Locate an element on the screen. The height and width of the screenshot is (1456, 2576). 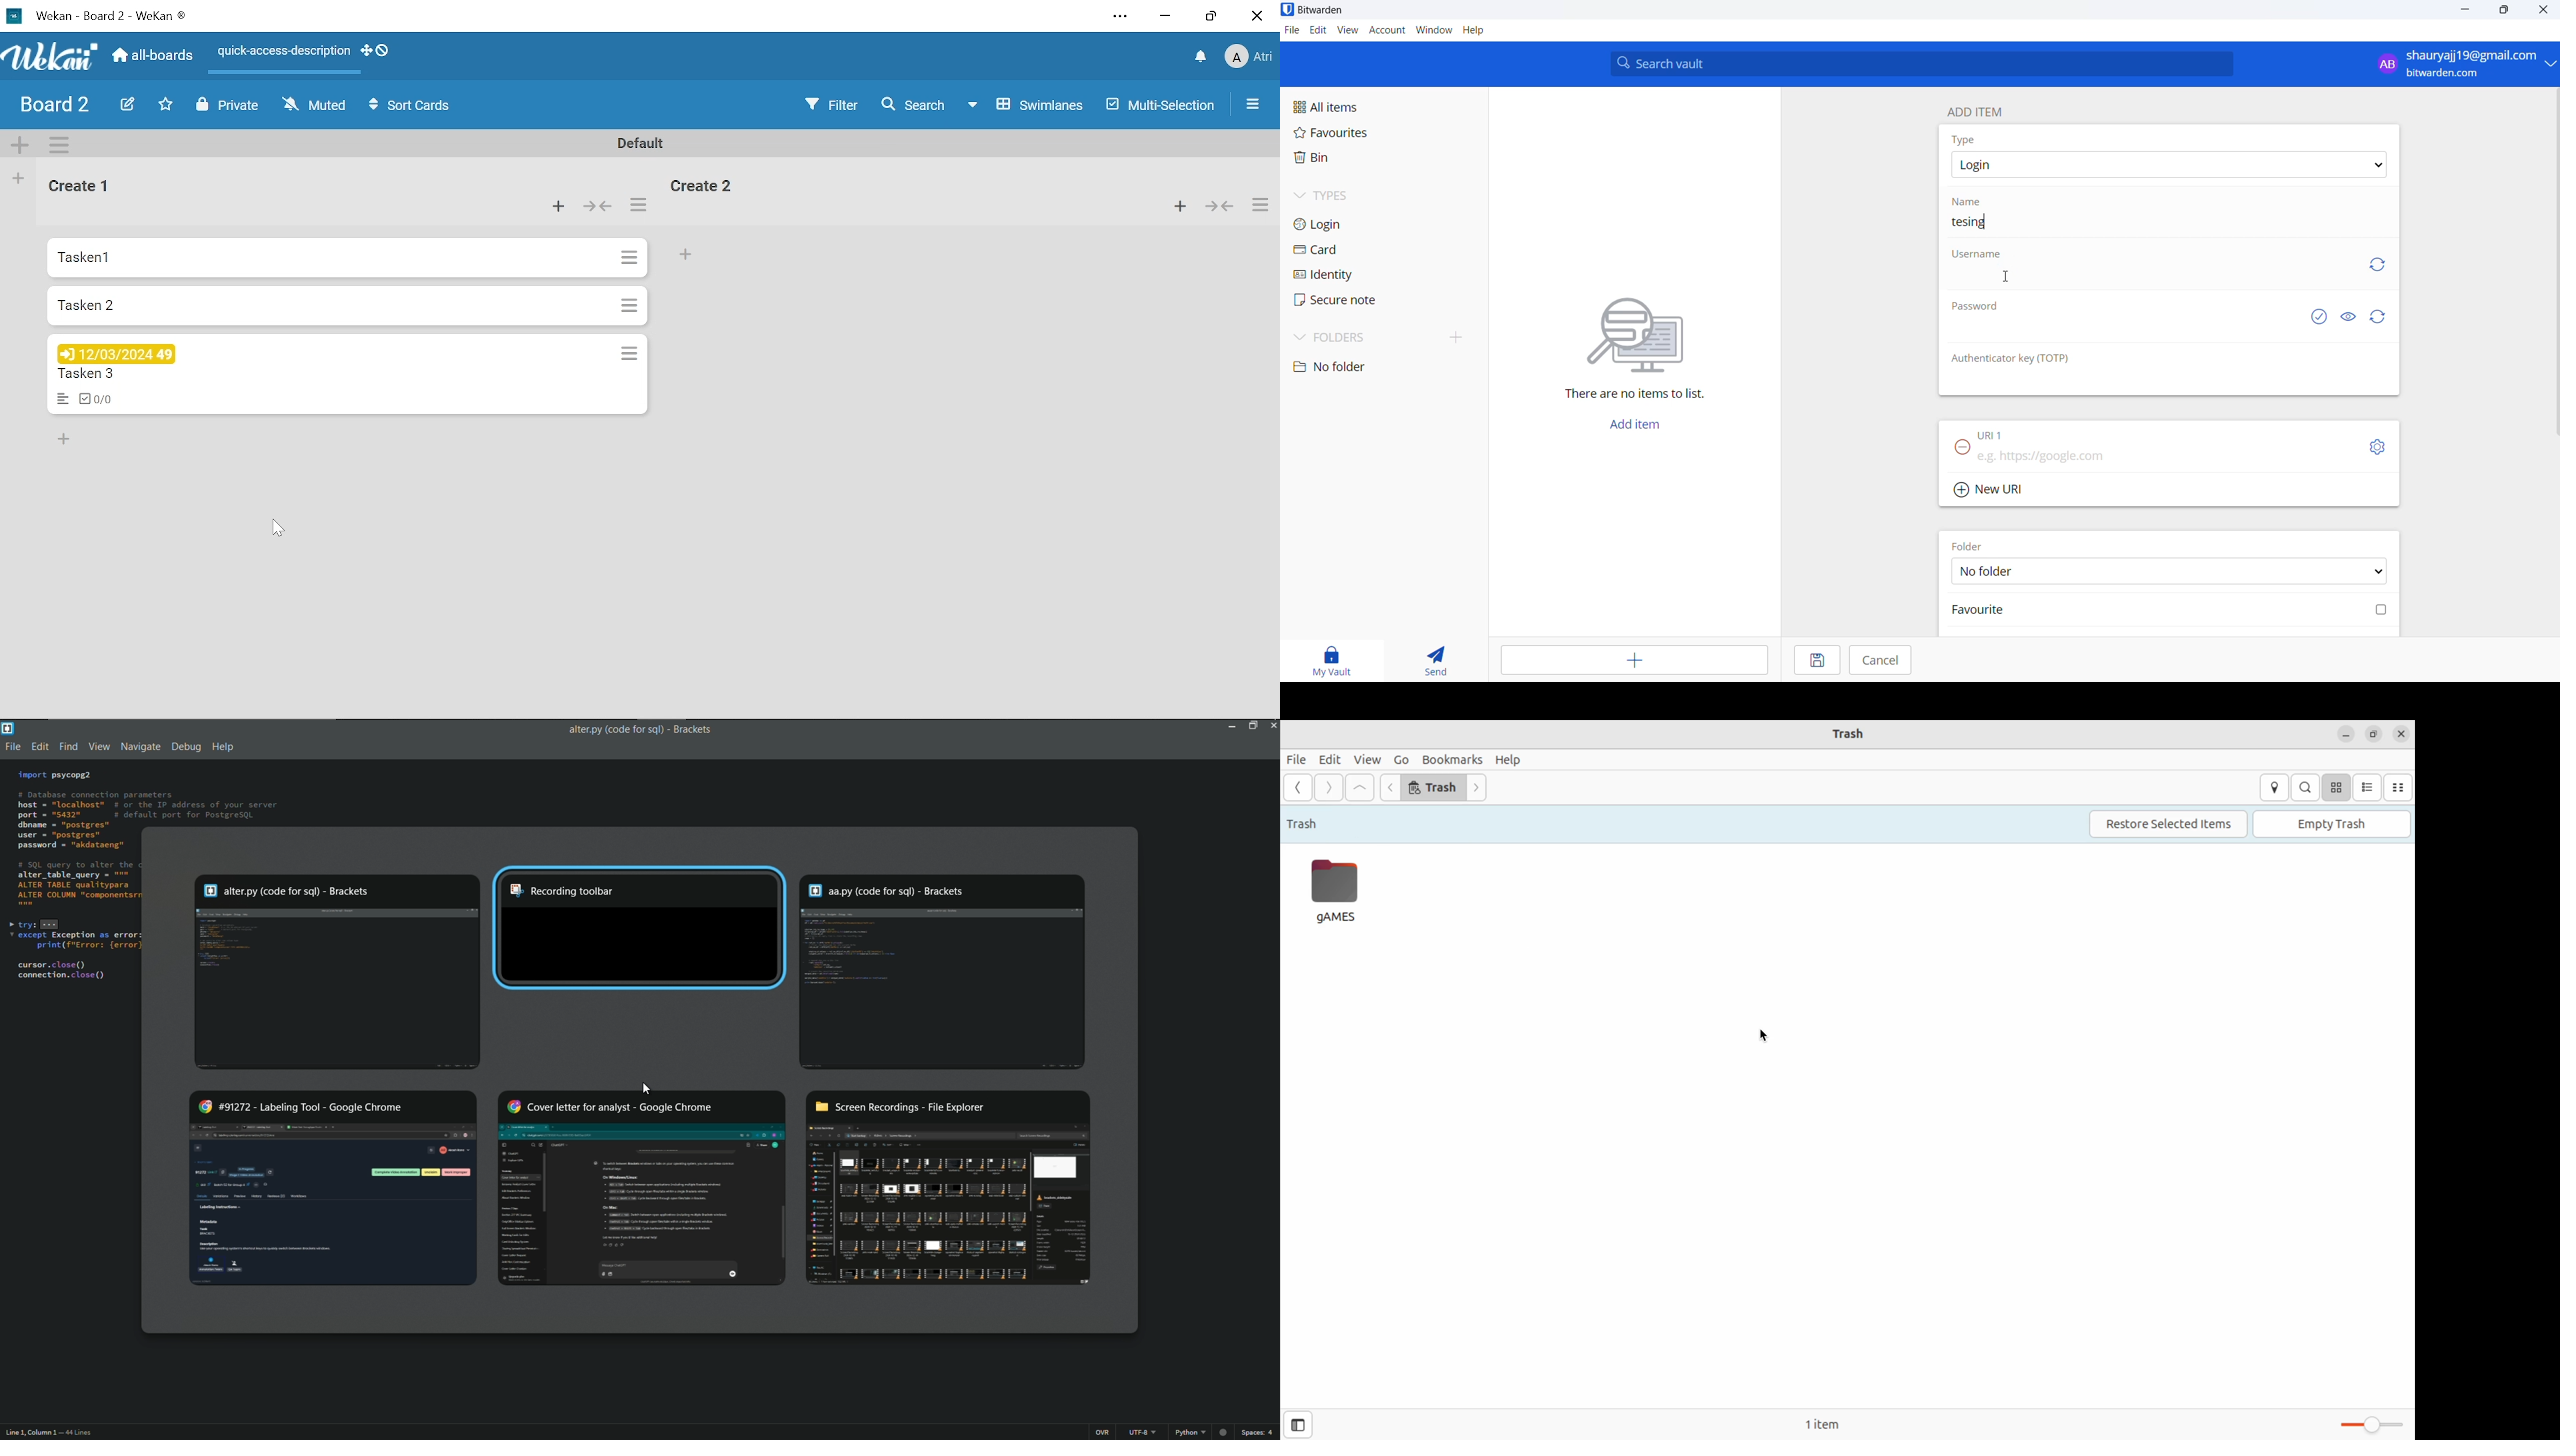
Close is located at coordinates (2545, 12).